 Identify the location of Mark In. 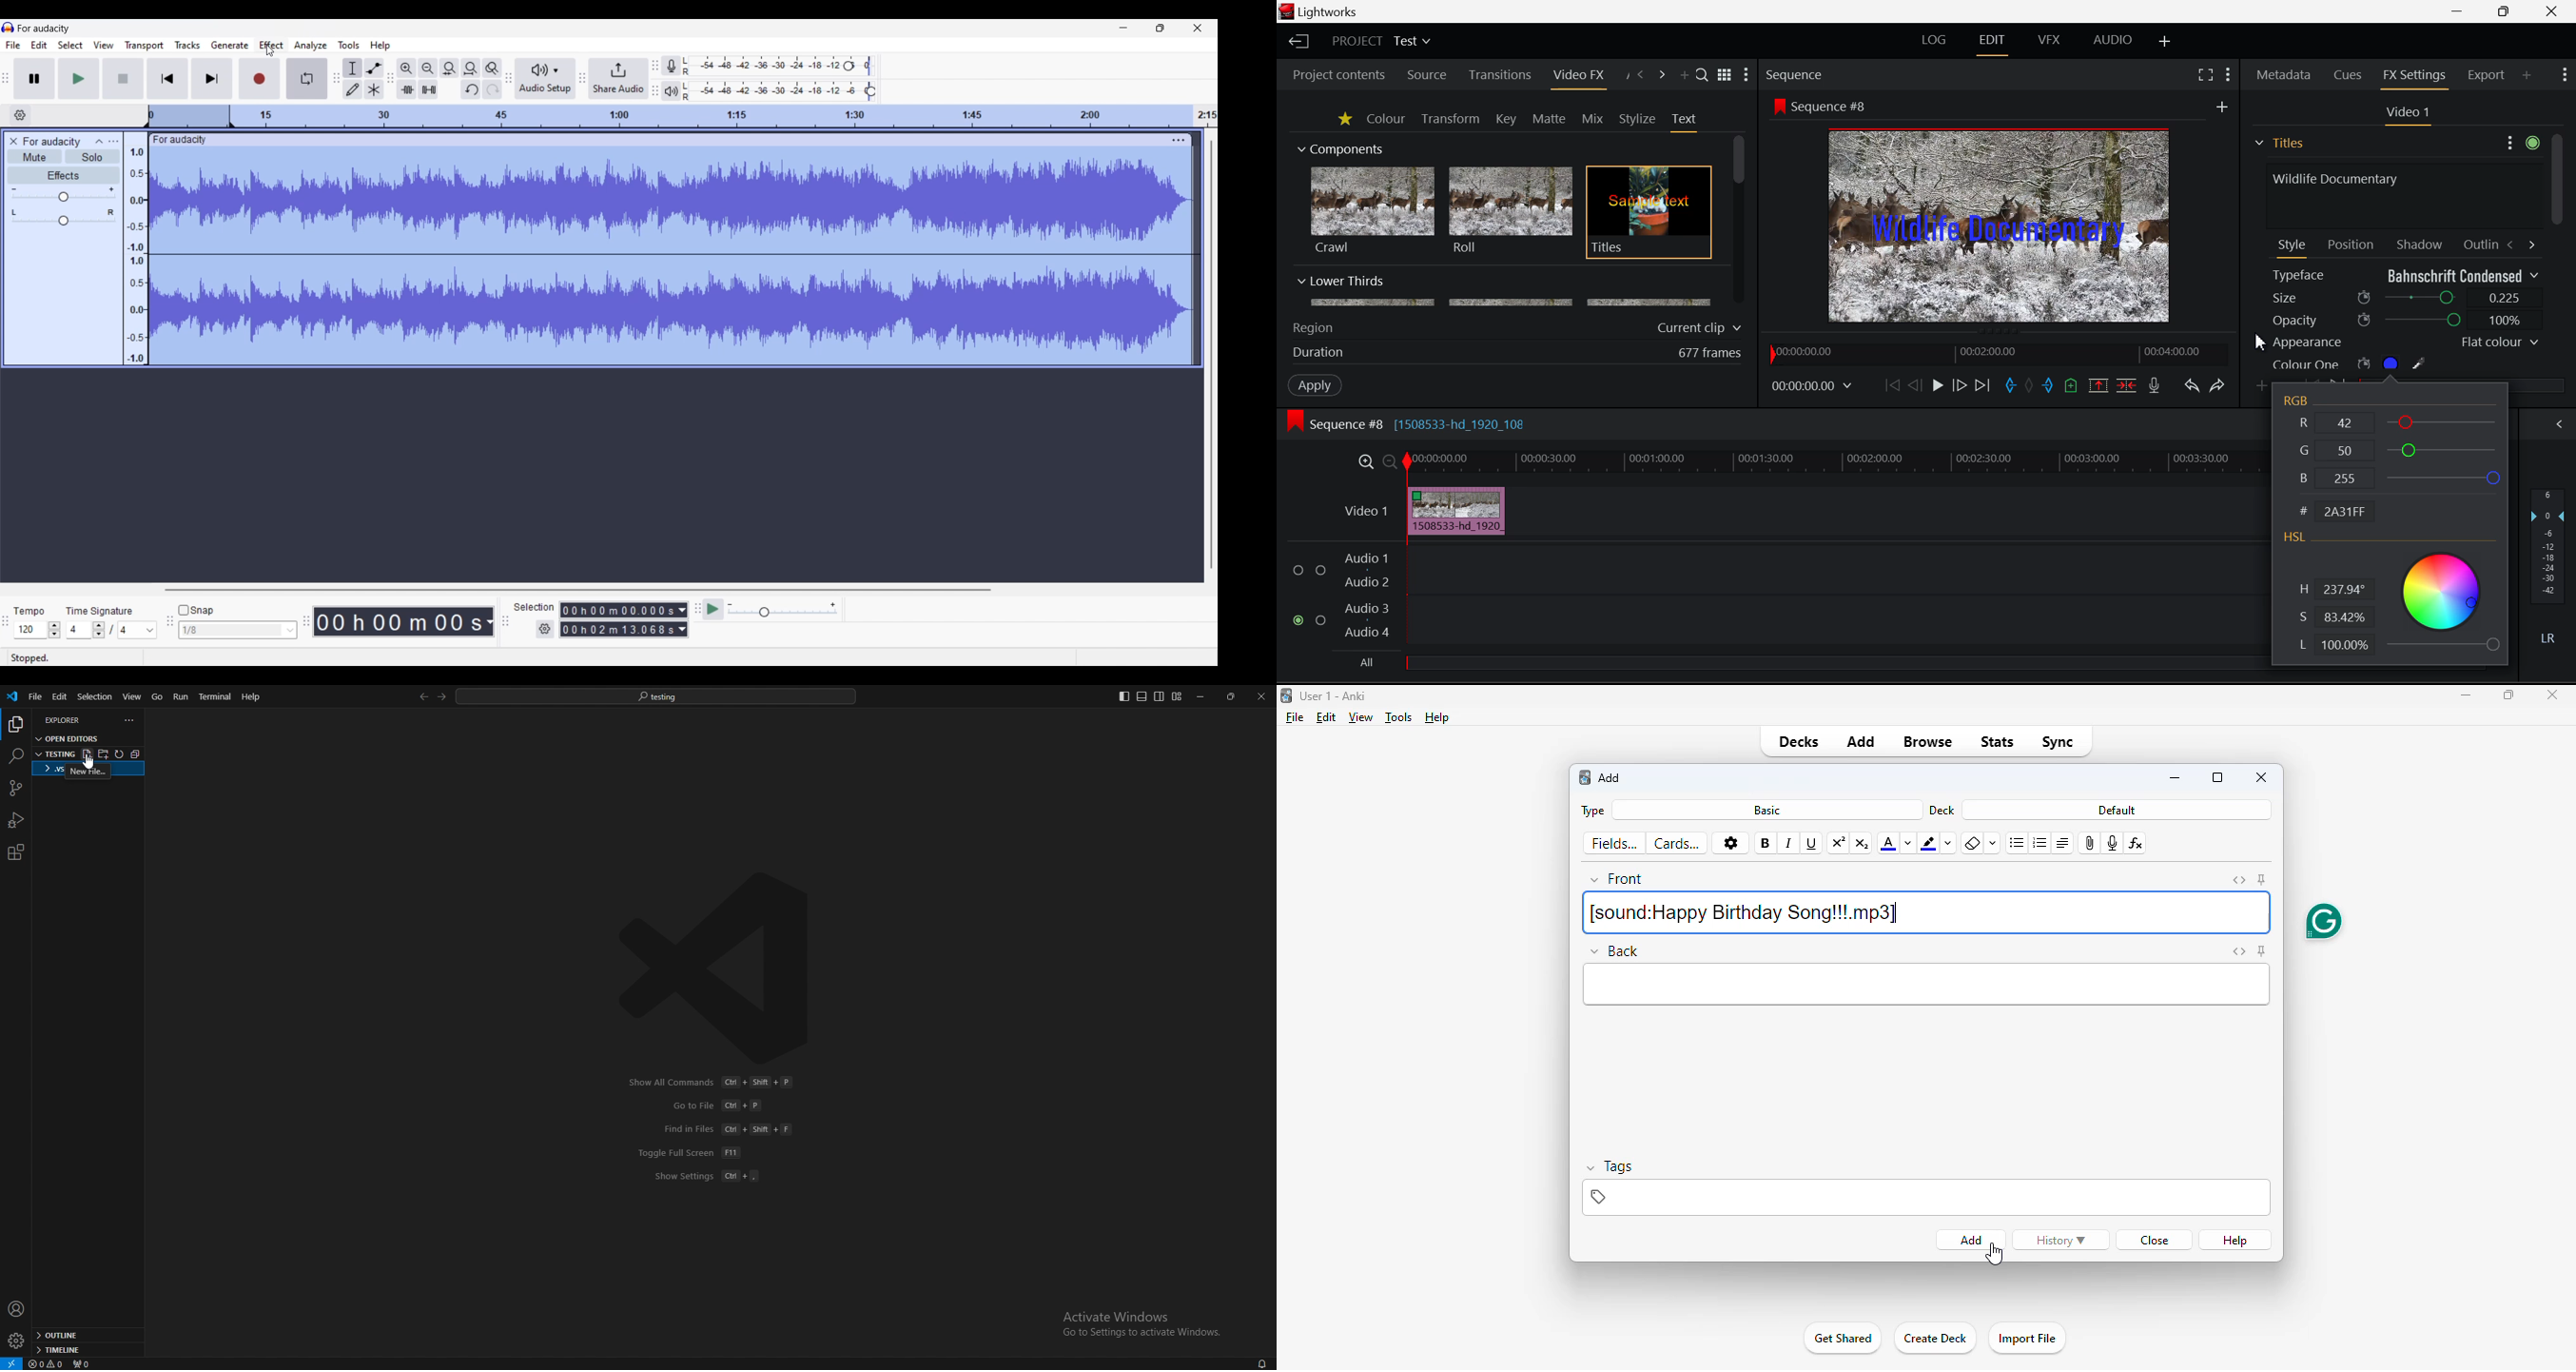
(2010, 388).